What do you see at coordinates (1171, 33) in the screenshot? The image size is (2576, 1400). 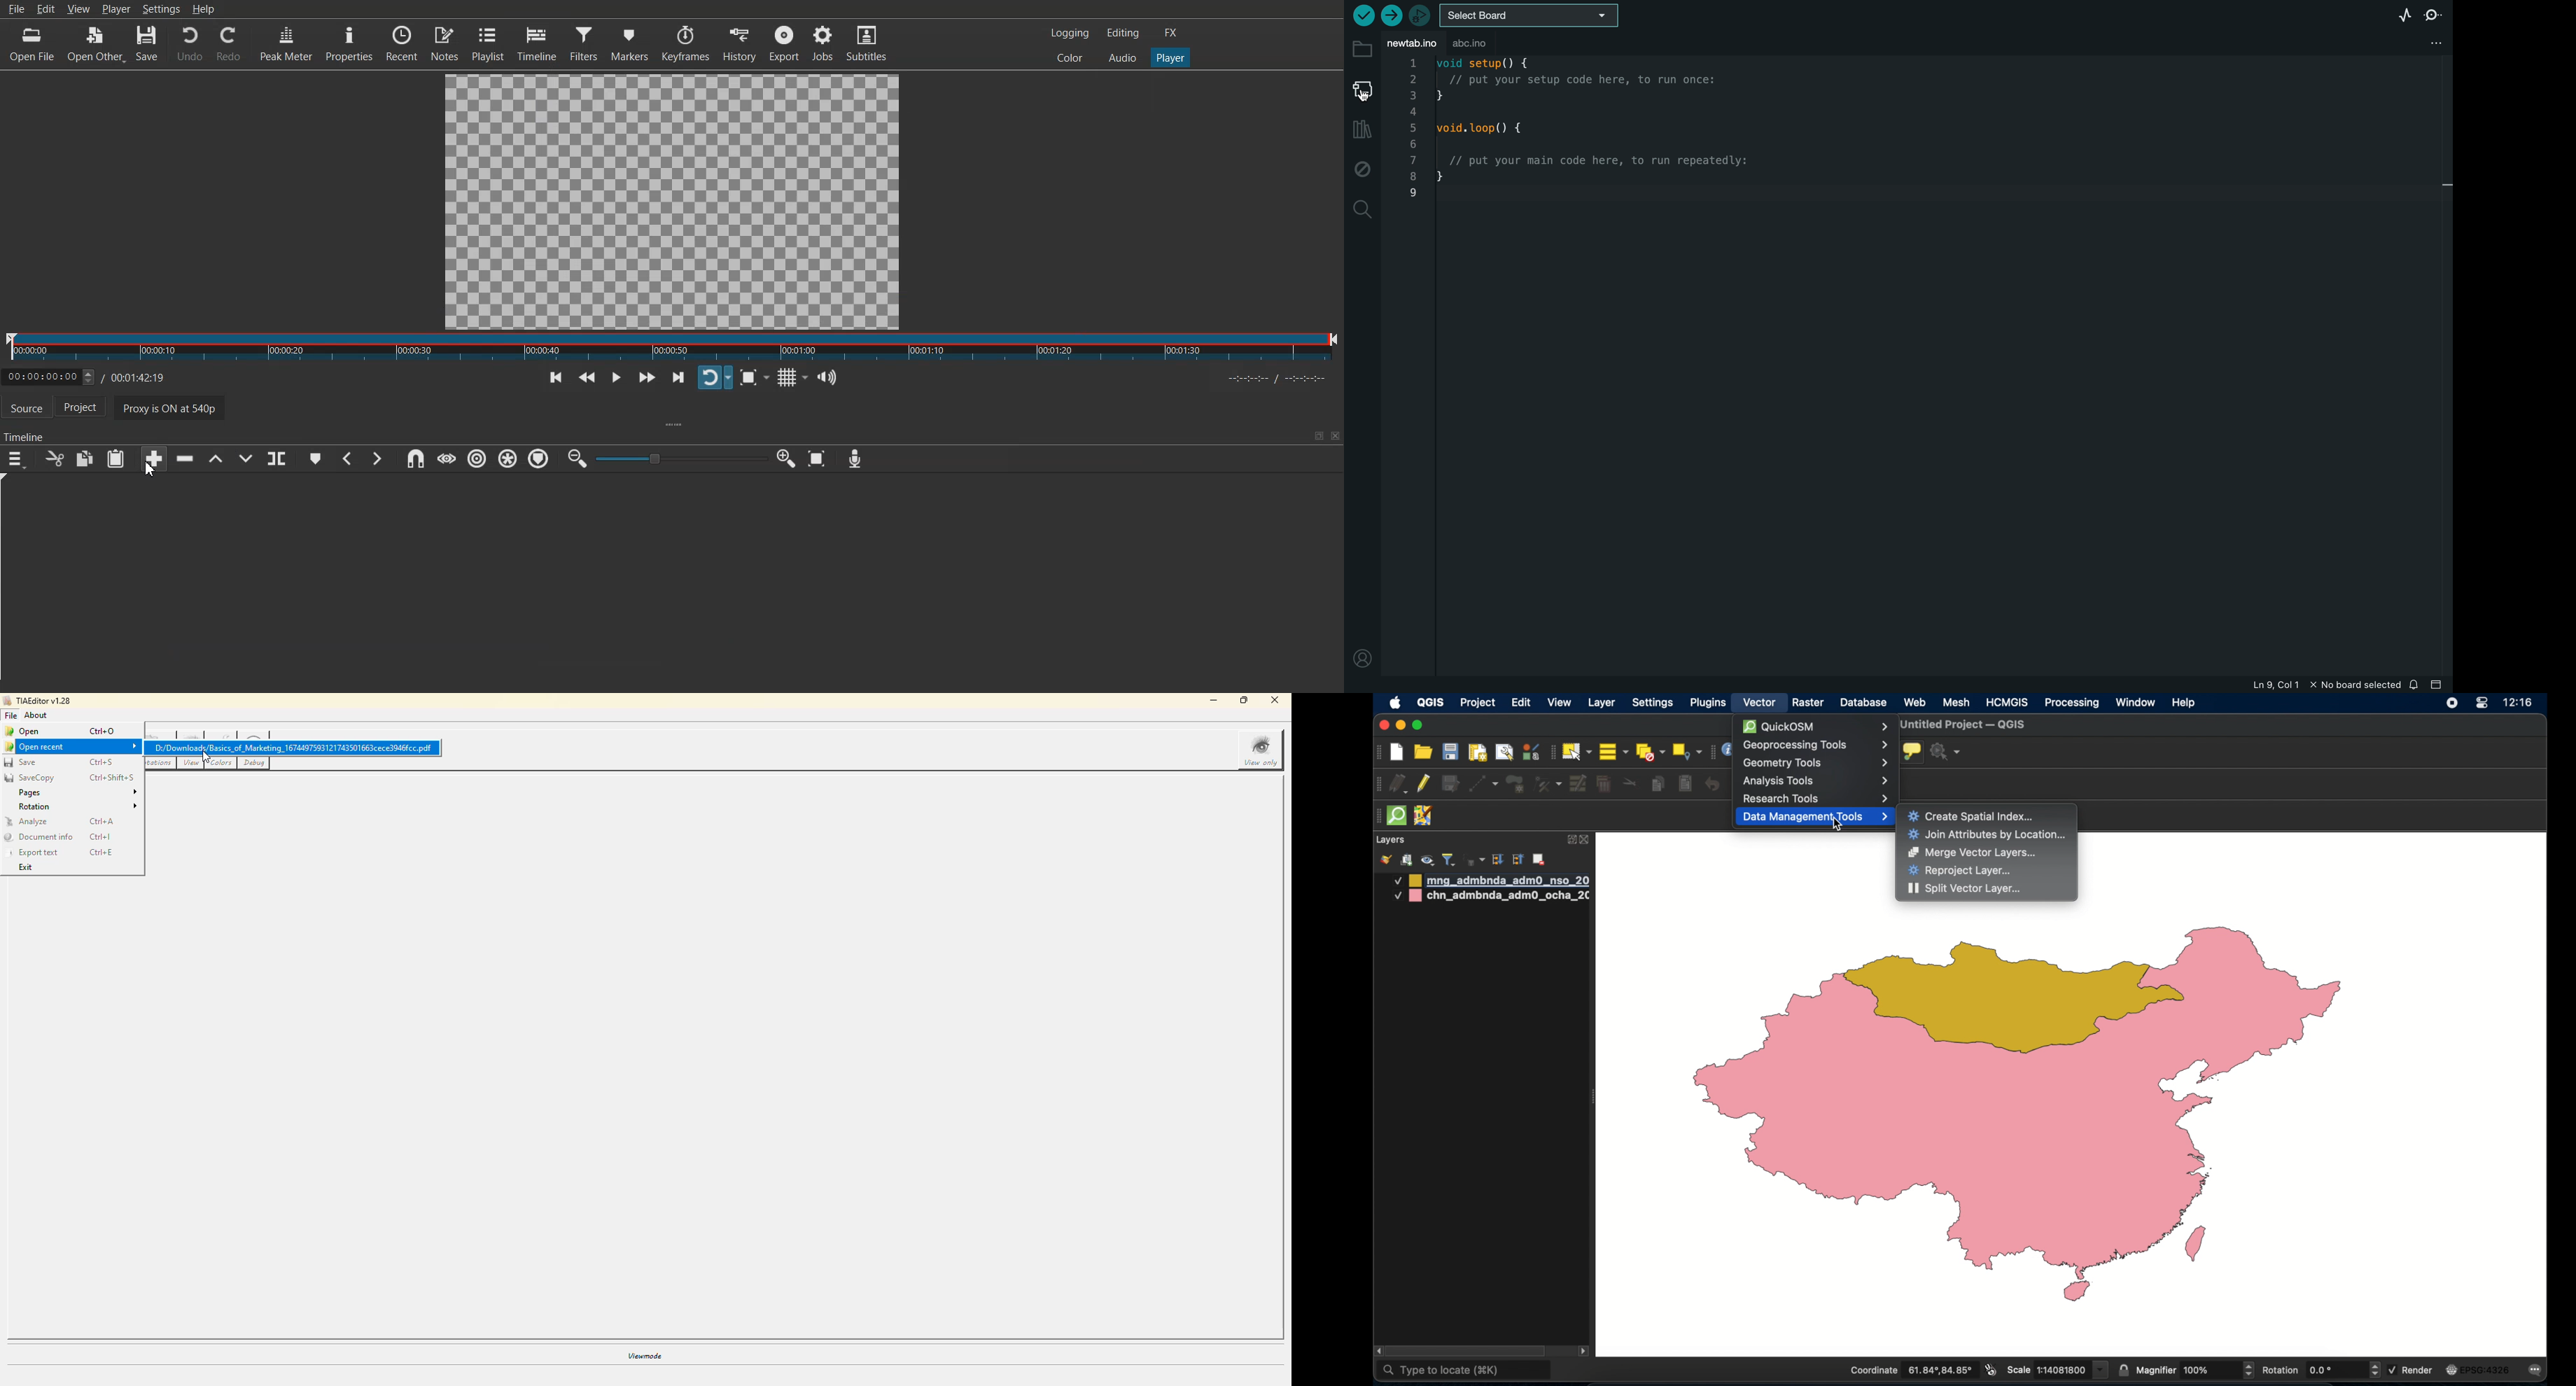 I see `FX` at bounding box center [1171, 33].